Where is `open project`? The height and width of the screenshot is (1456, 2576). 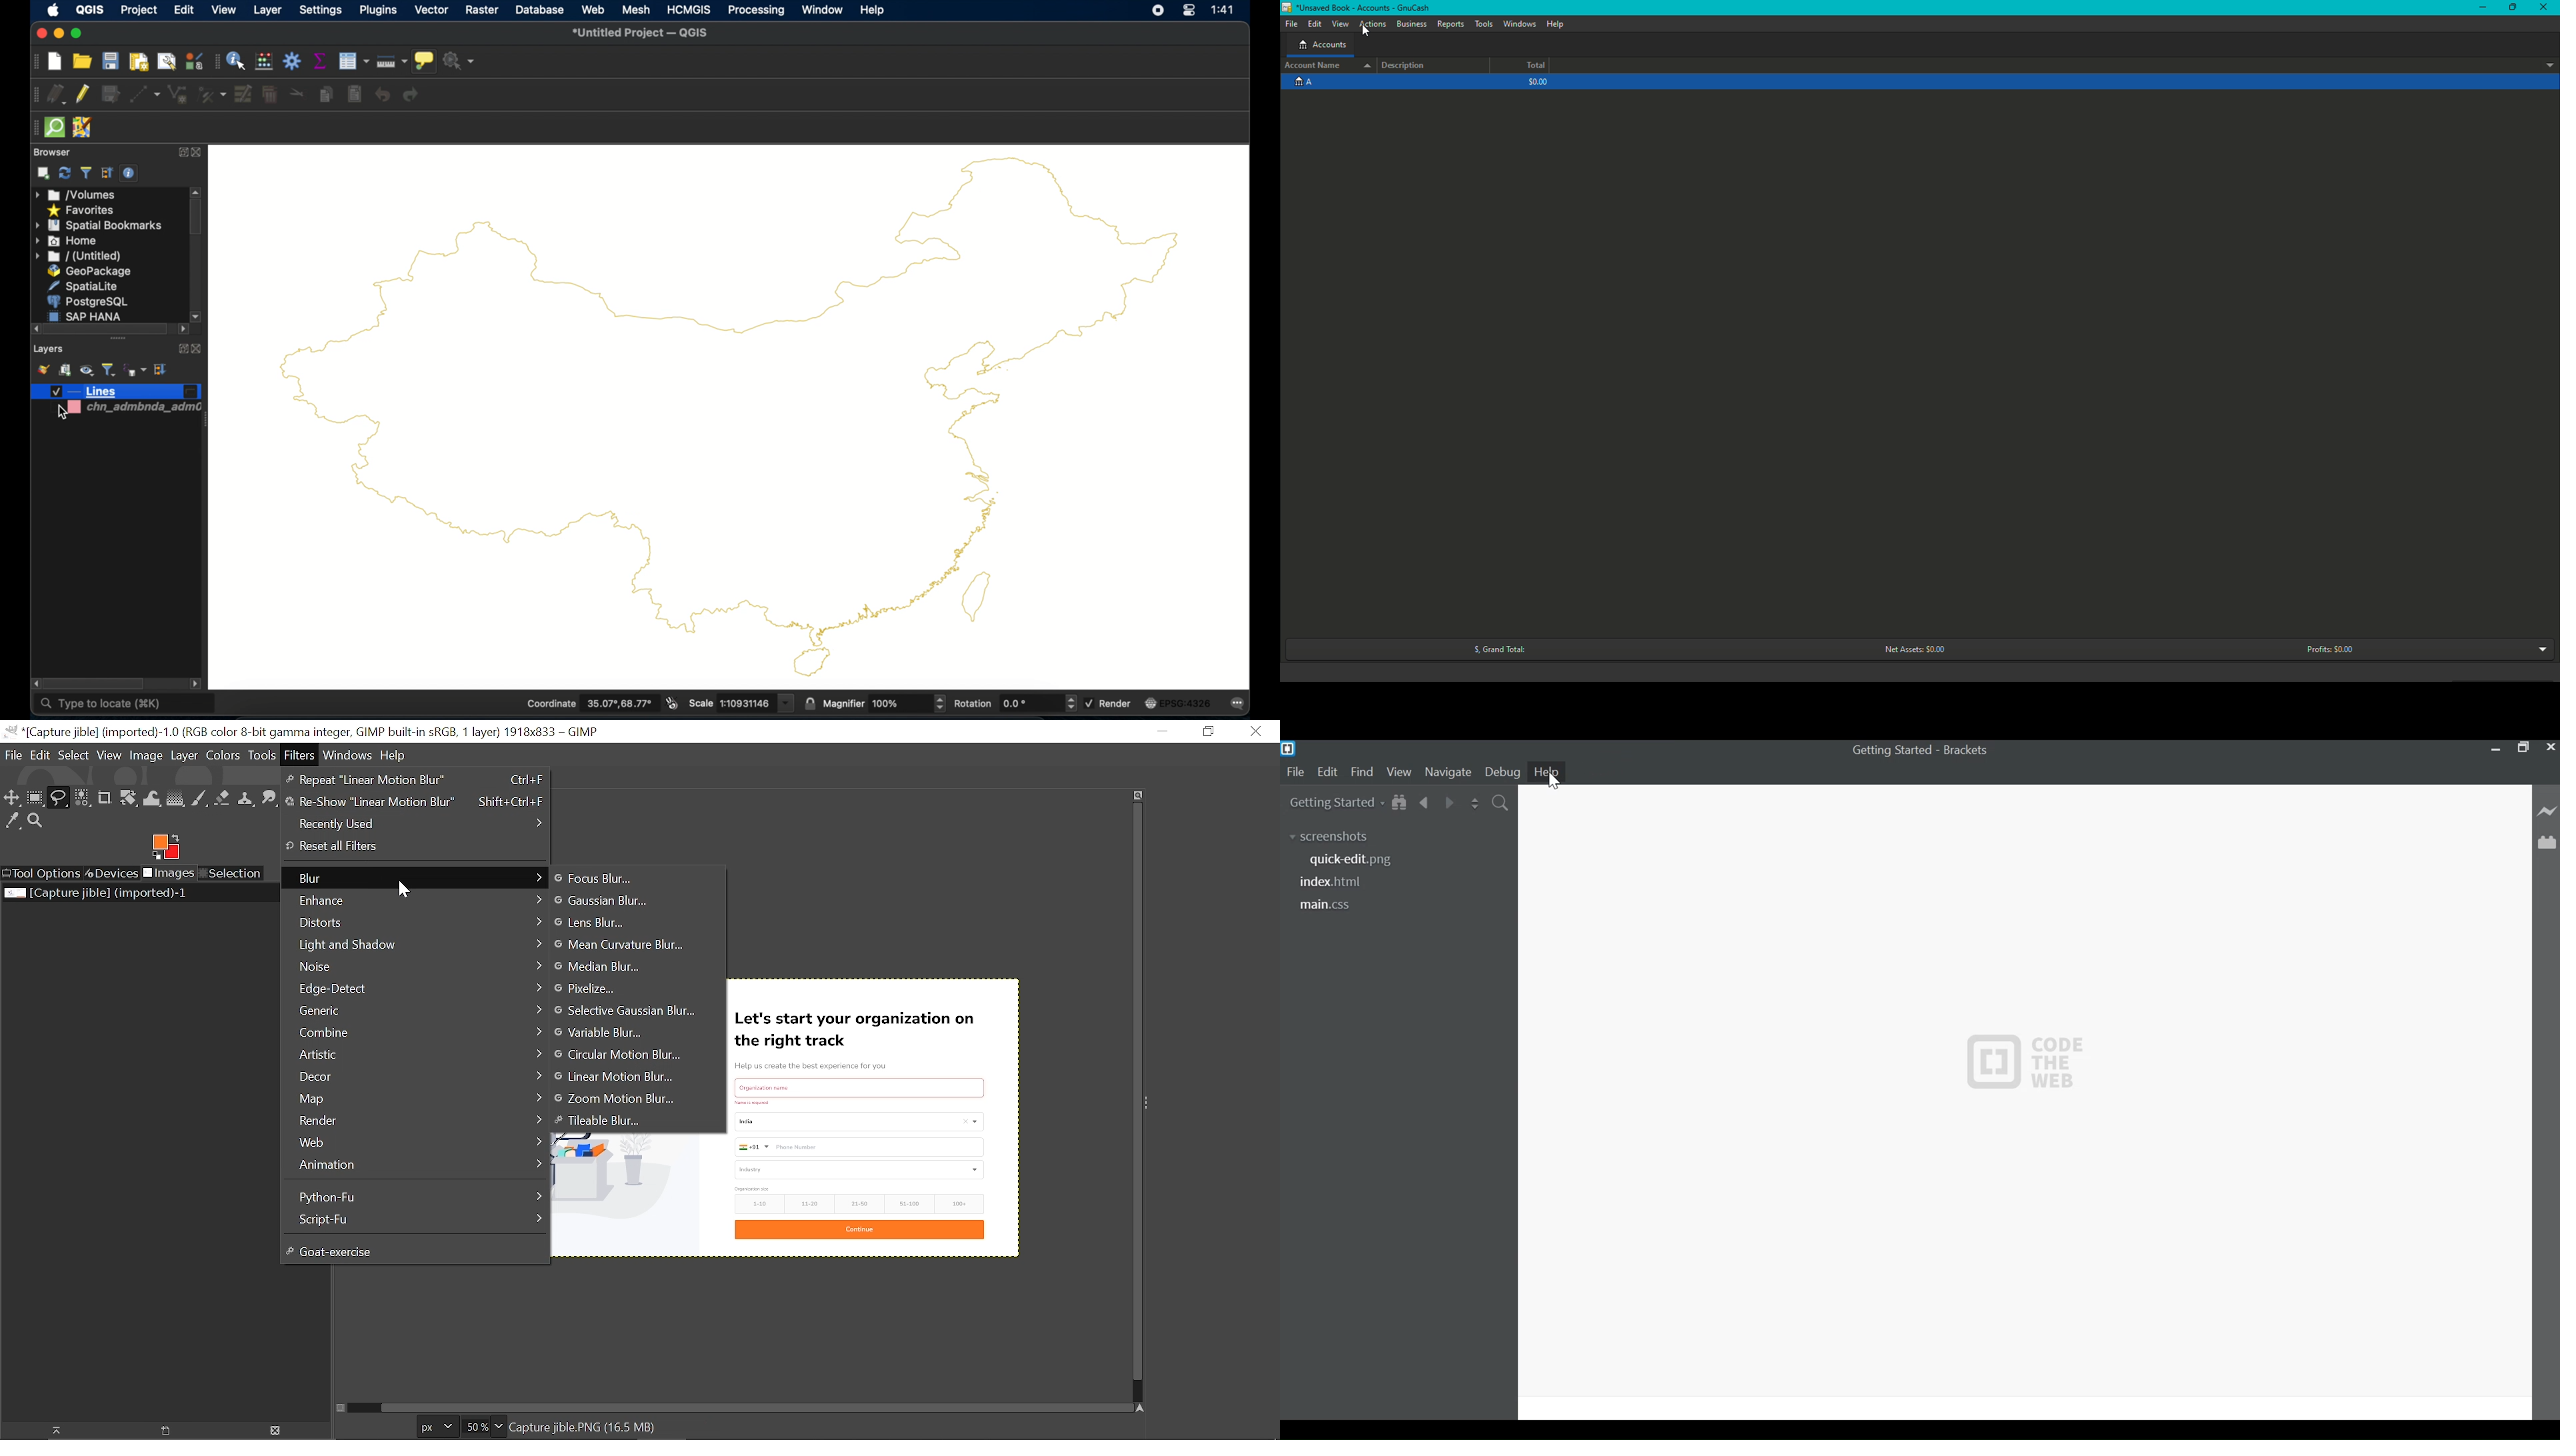
open project is located at coordinates (81, 61).